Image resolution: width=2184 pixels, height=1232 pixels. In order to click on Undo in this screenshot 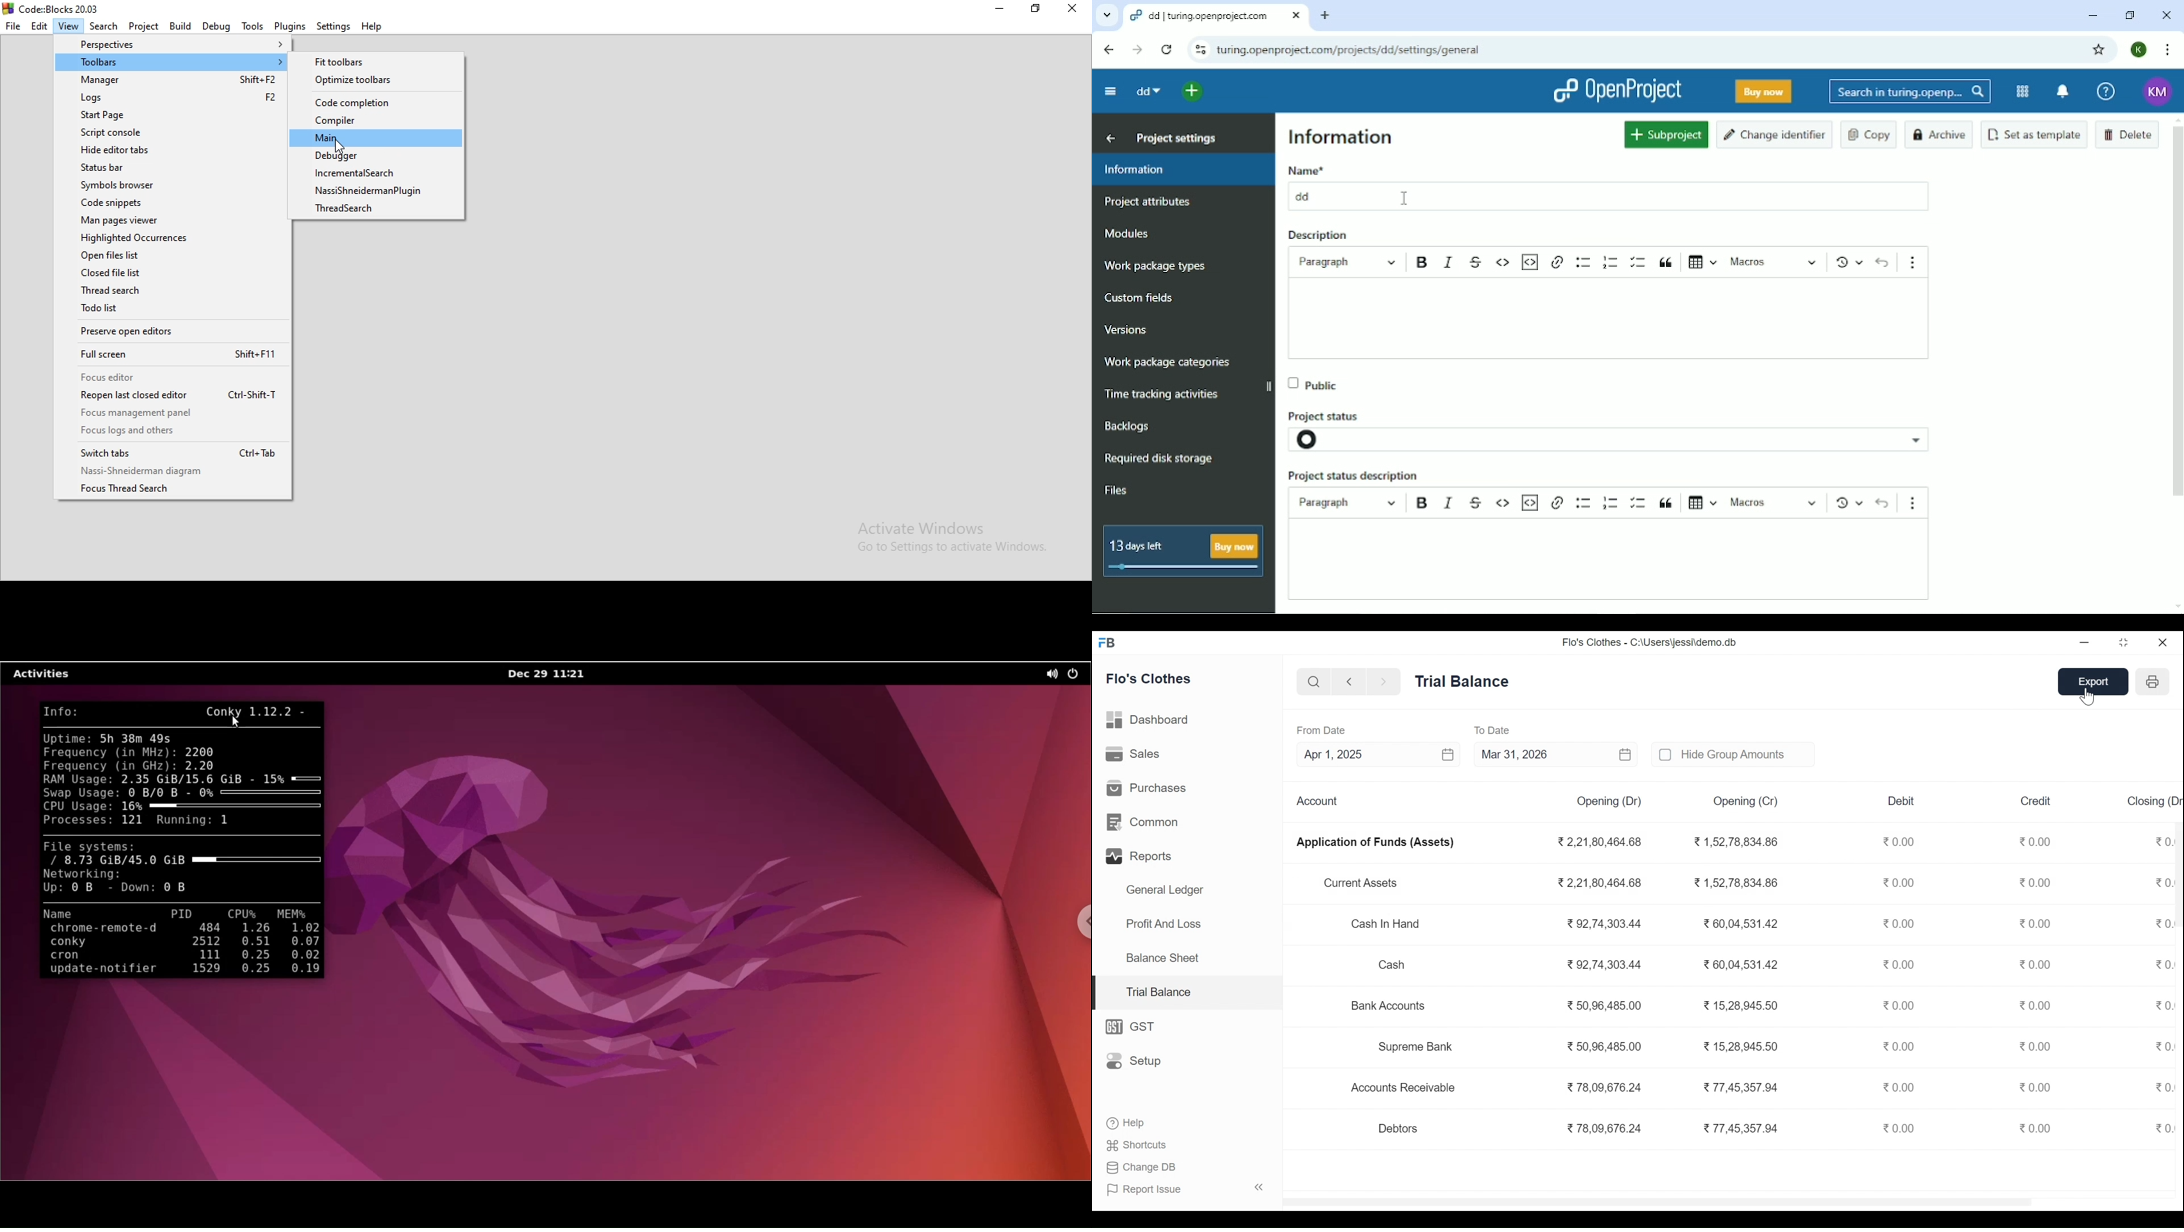, I will do `click(1883, 262)`.